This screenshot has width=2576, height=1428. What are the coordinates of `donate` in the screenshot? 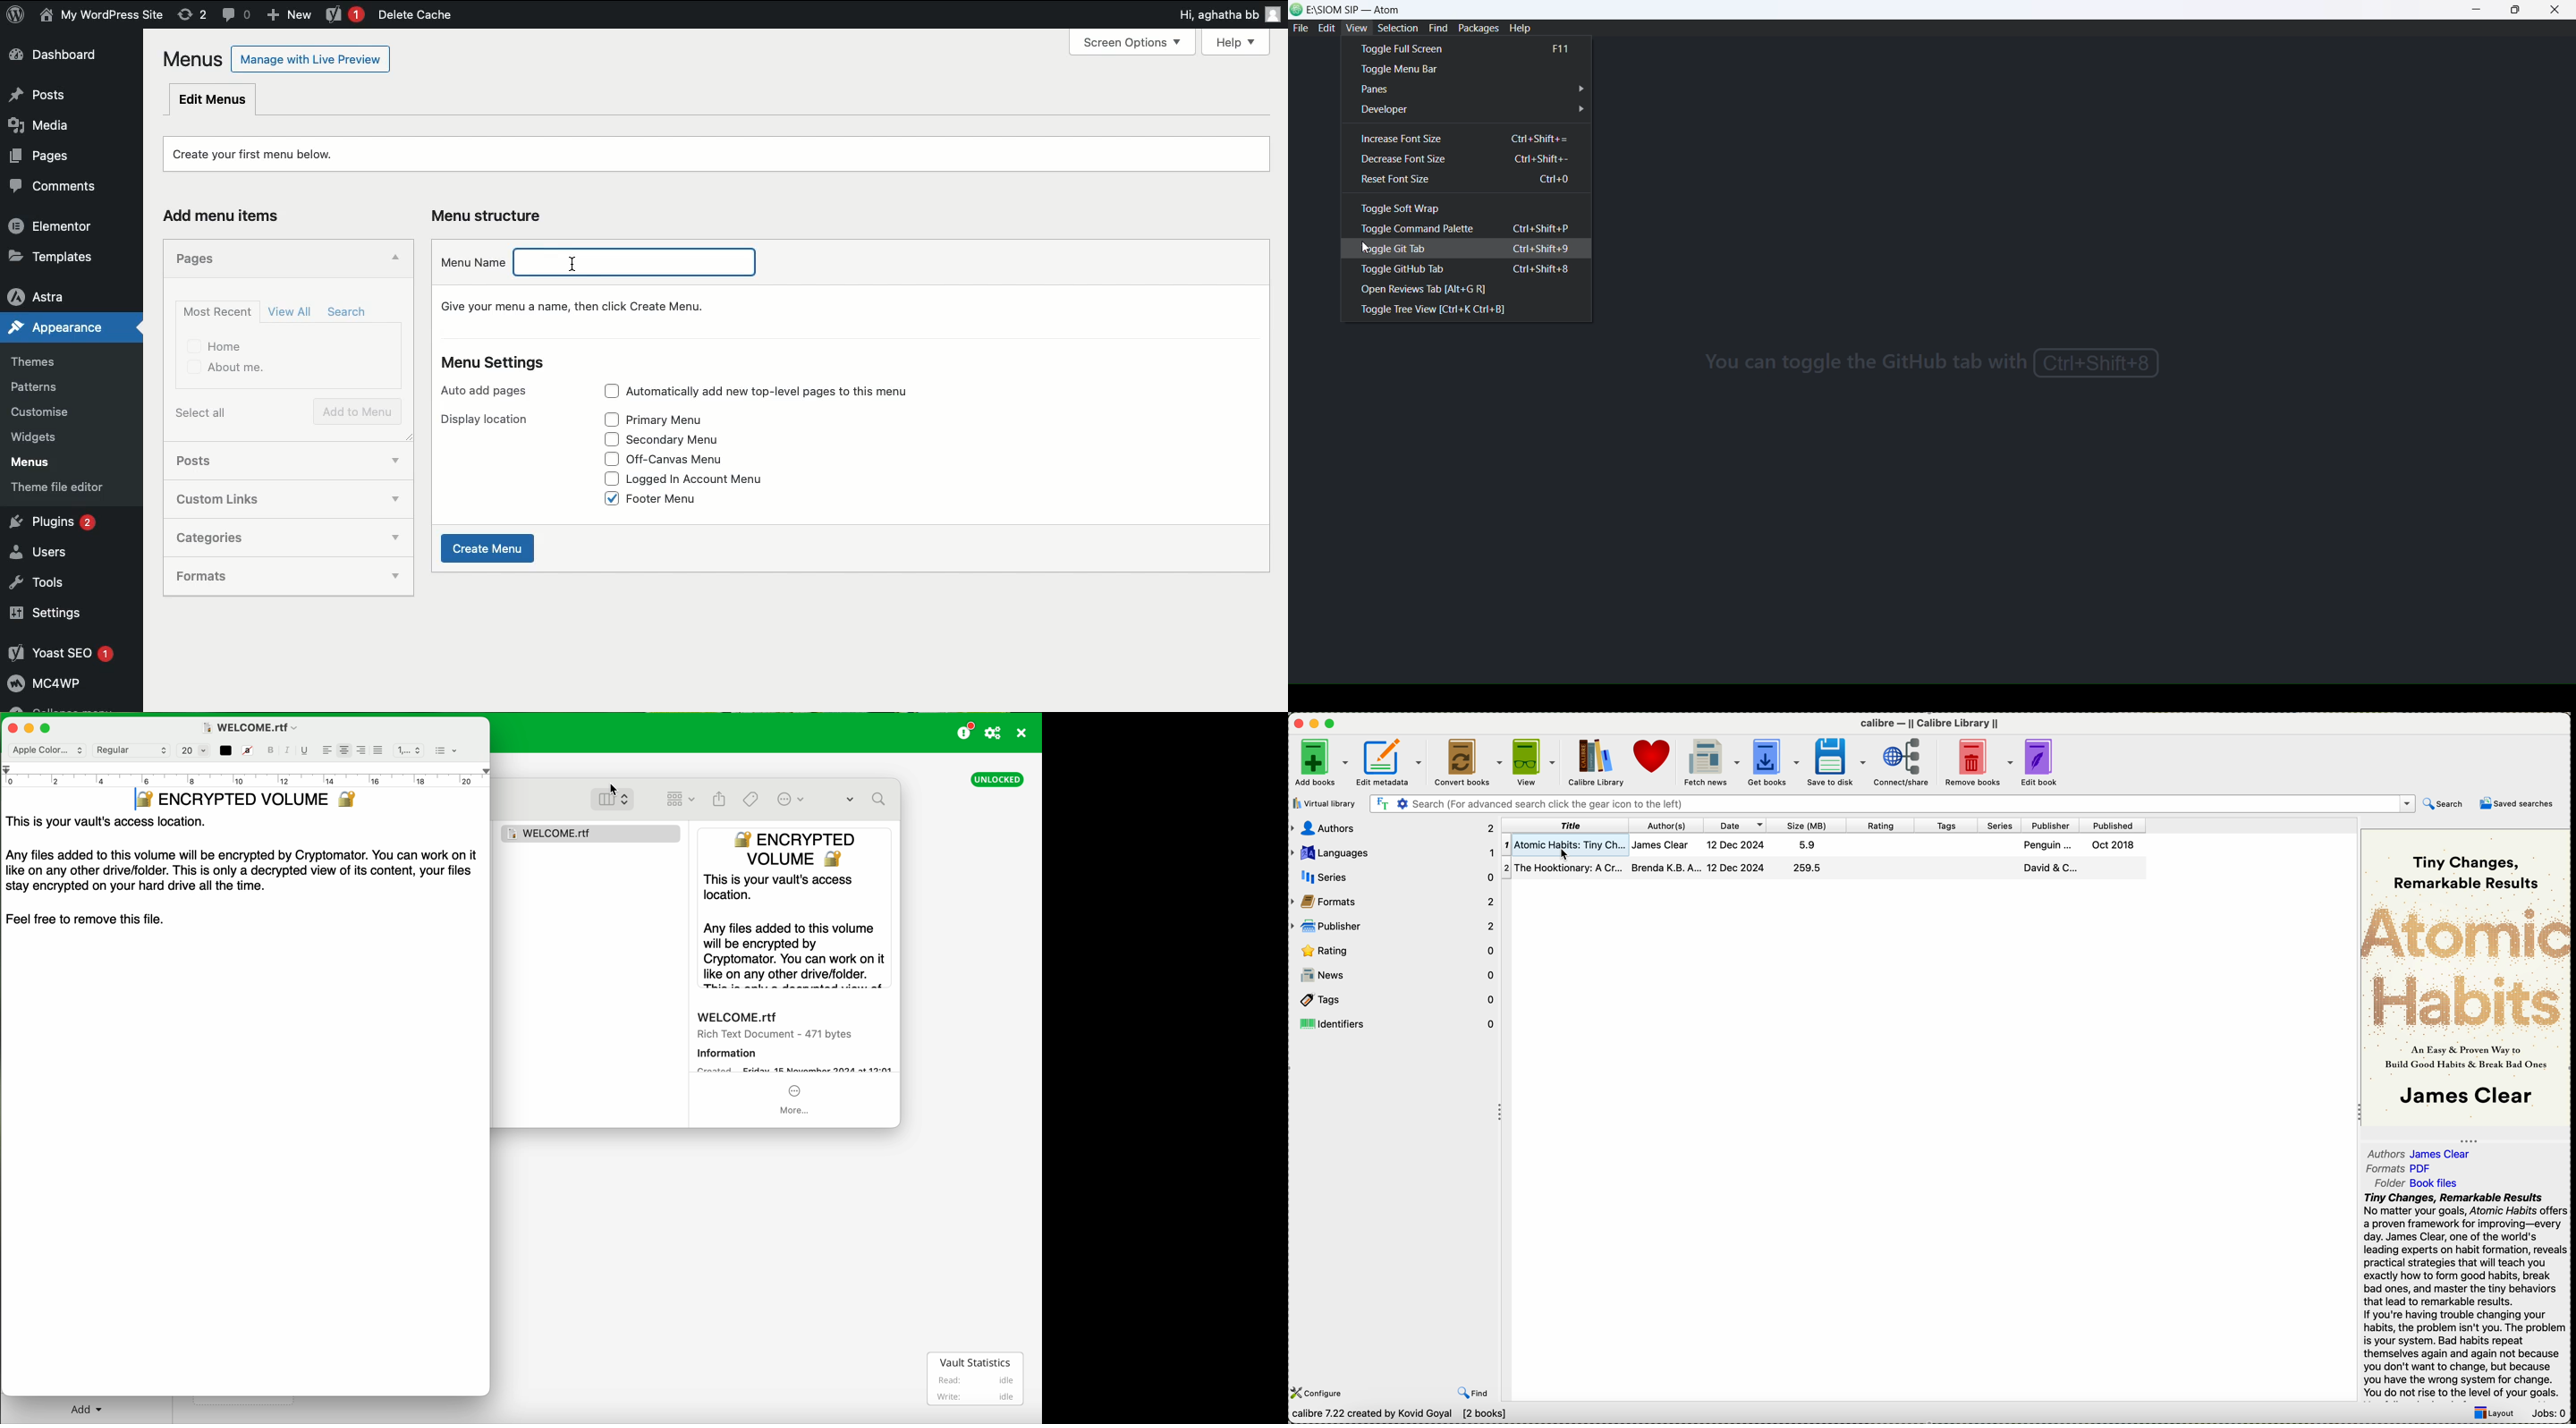 It's located at (1654, 759).